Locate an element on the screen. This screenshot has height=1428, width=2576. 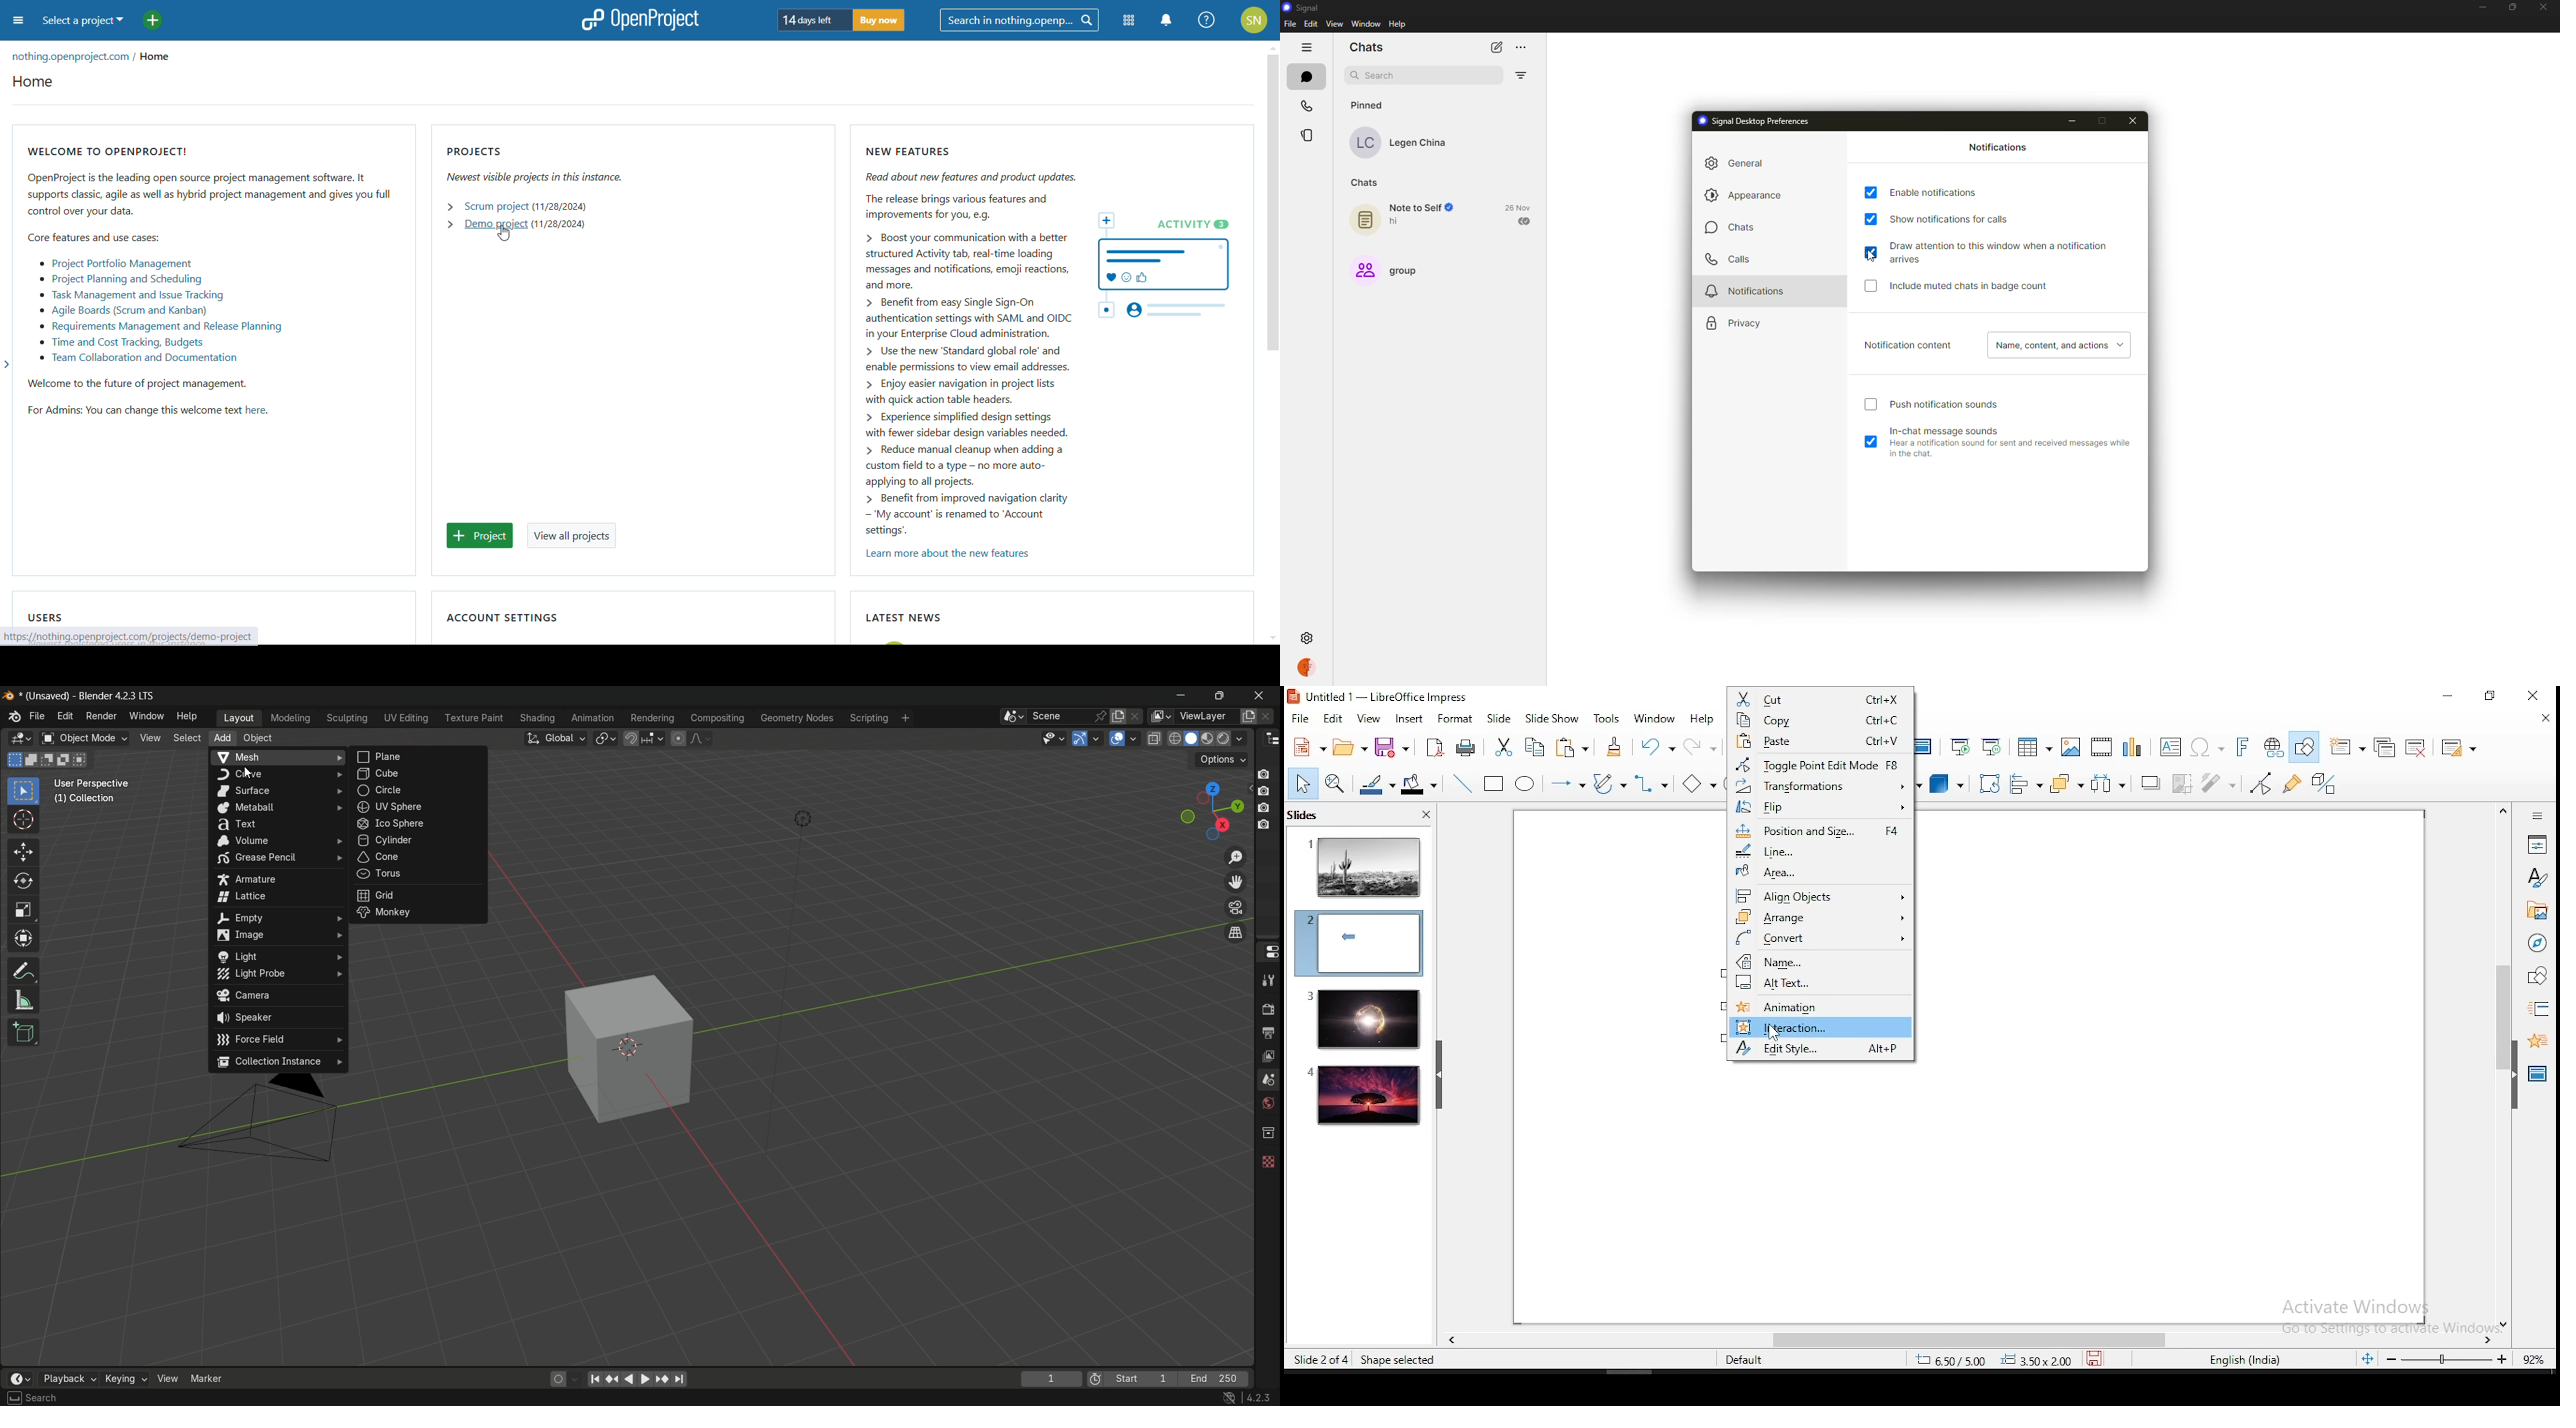
click to enable is located at coordinates (1870, 407).